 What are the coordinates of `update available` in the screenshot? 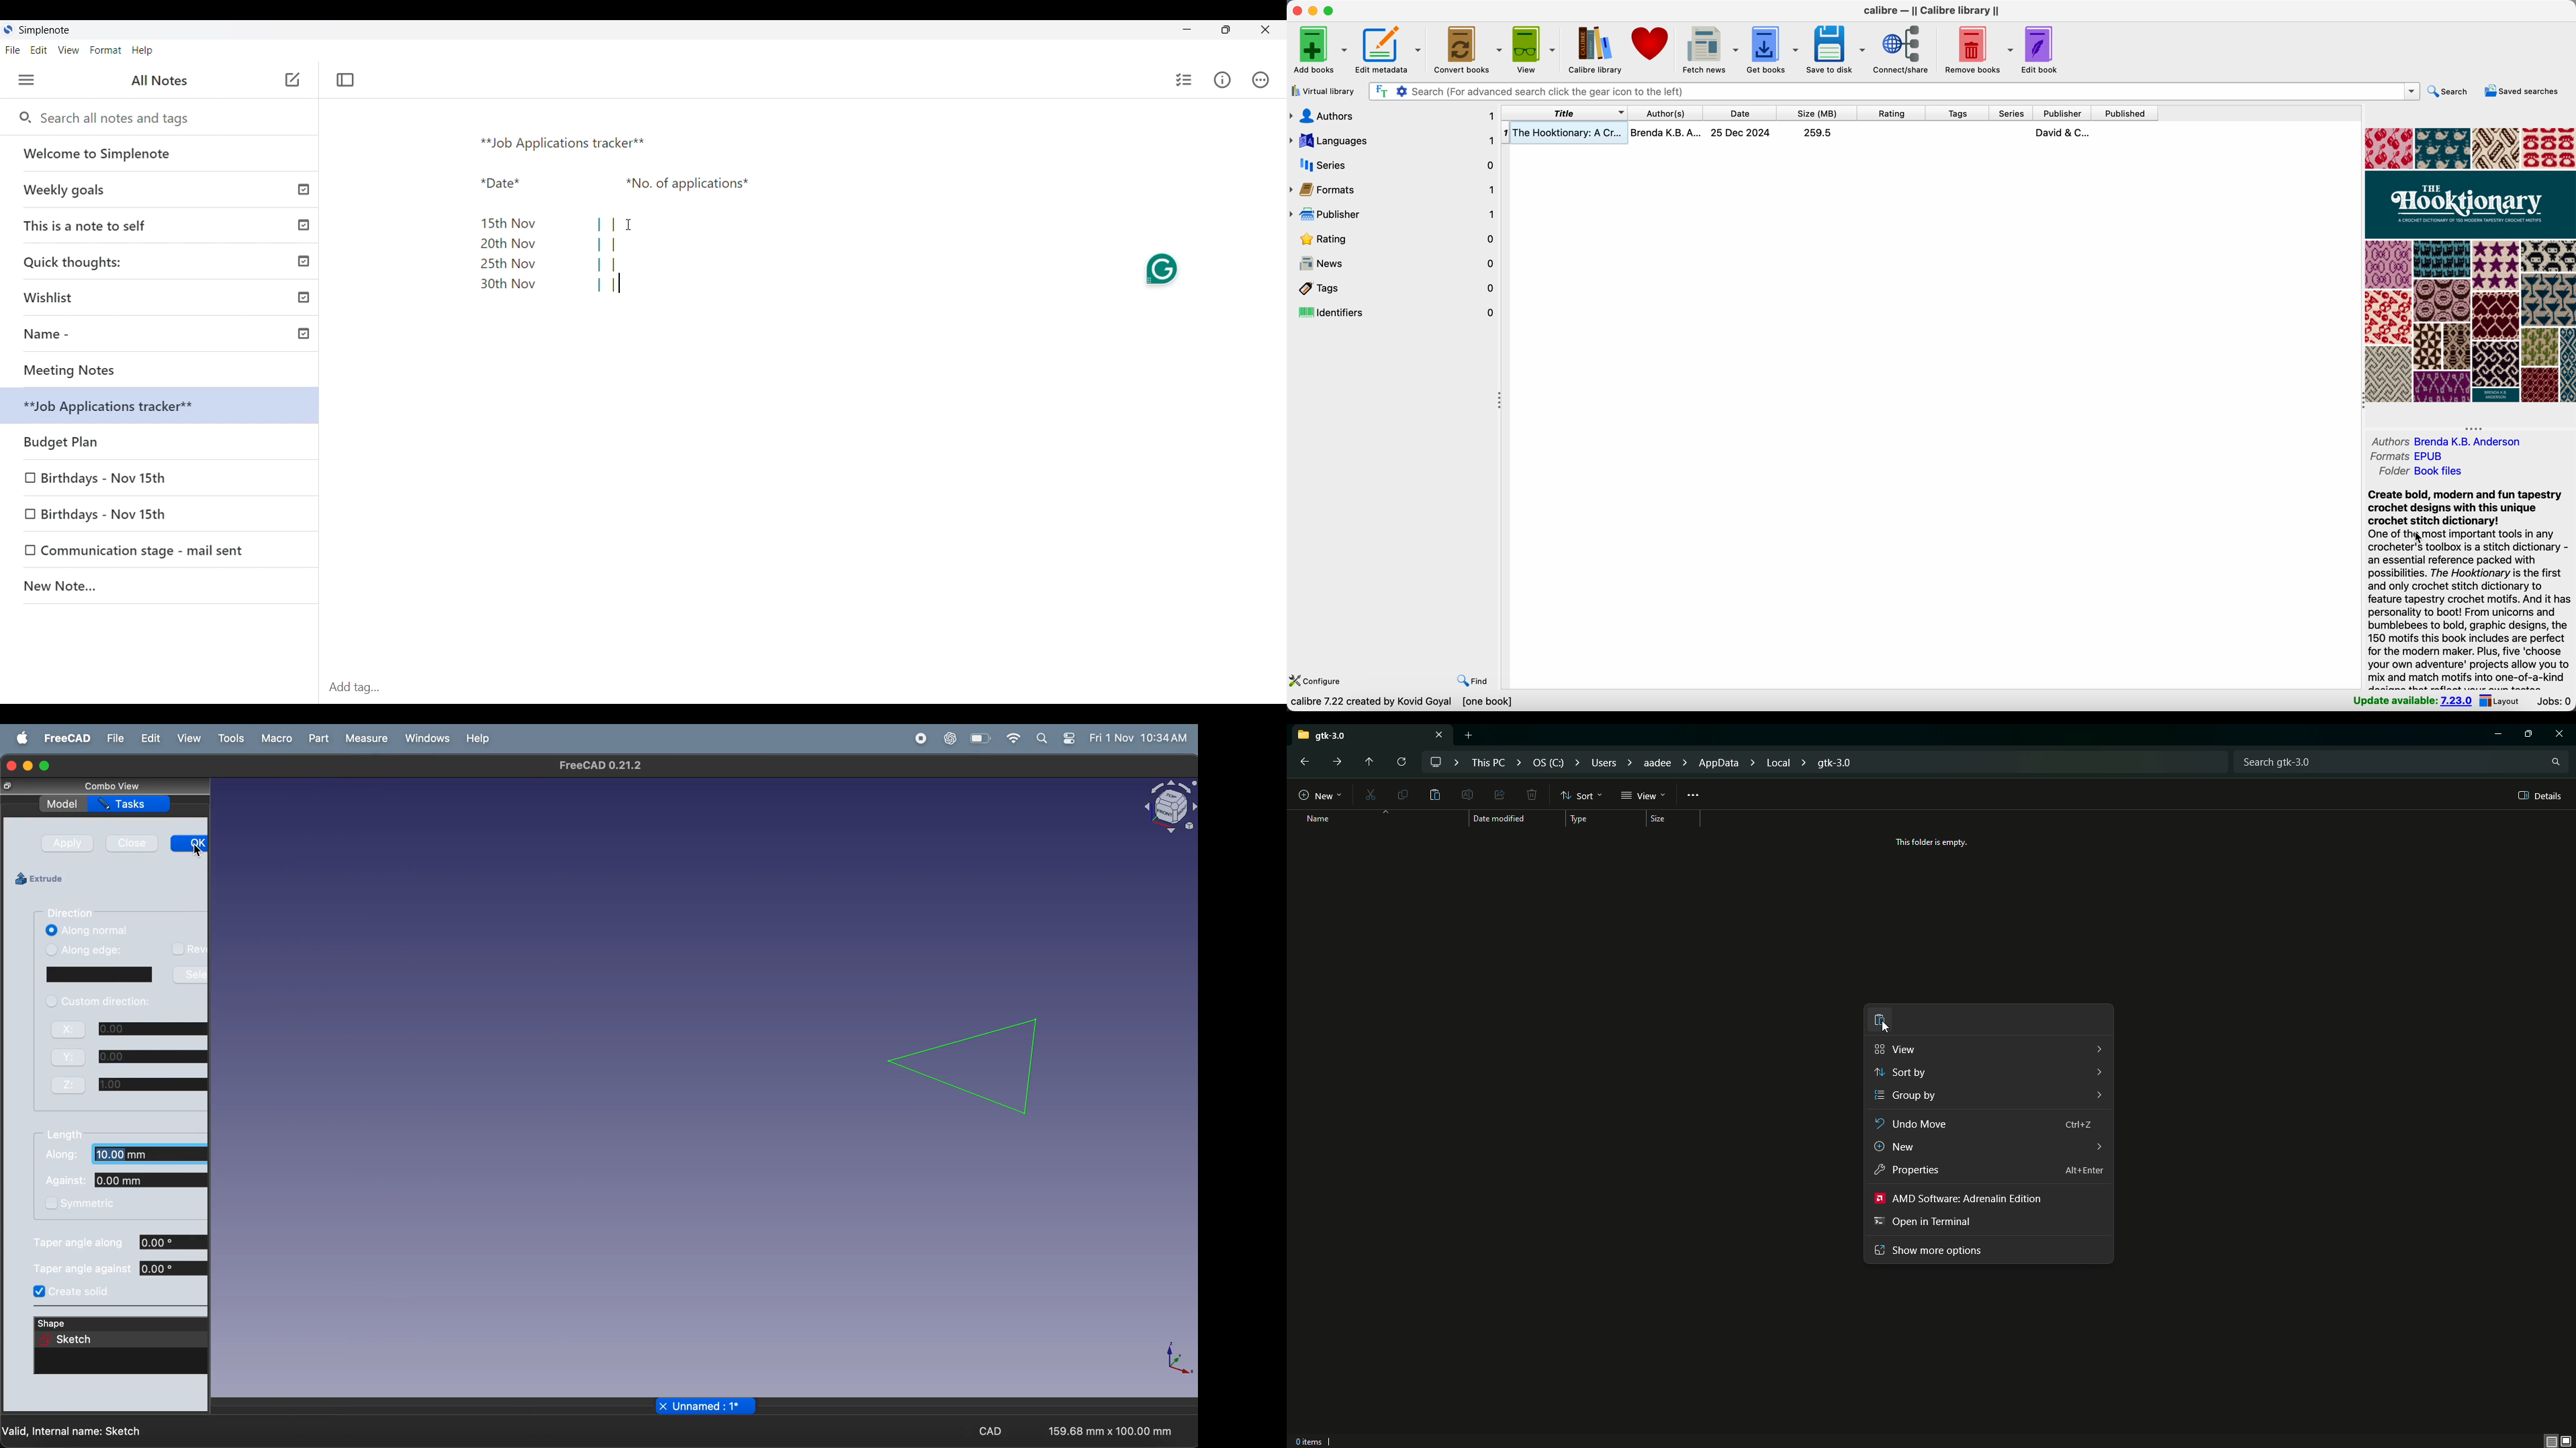 It's located at (2412, 702).